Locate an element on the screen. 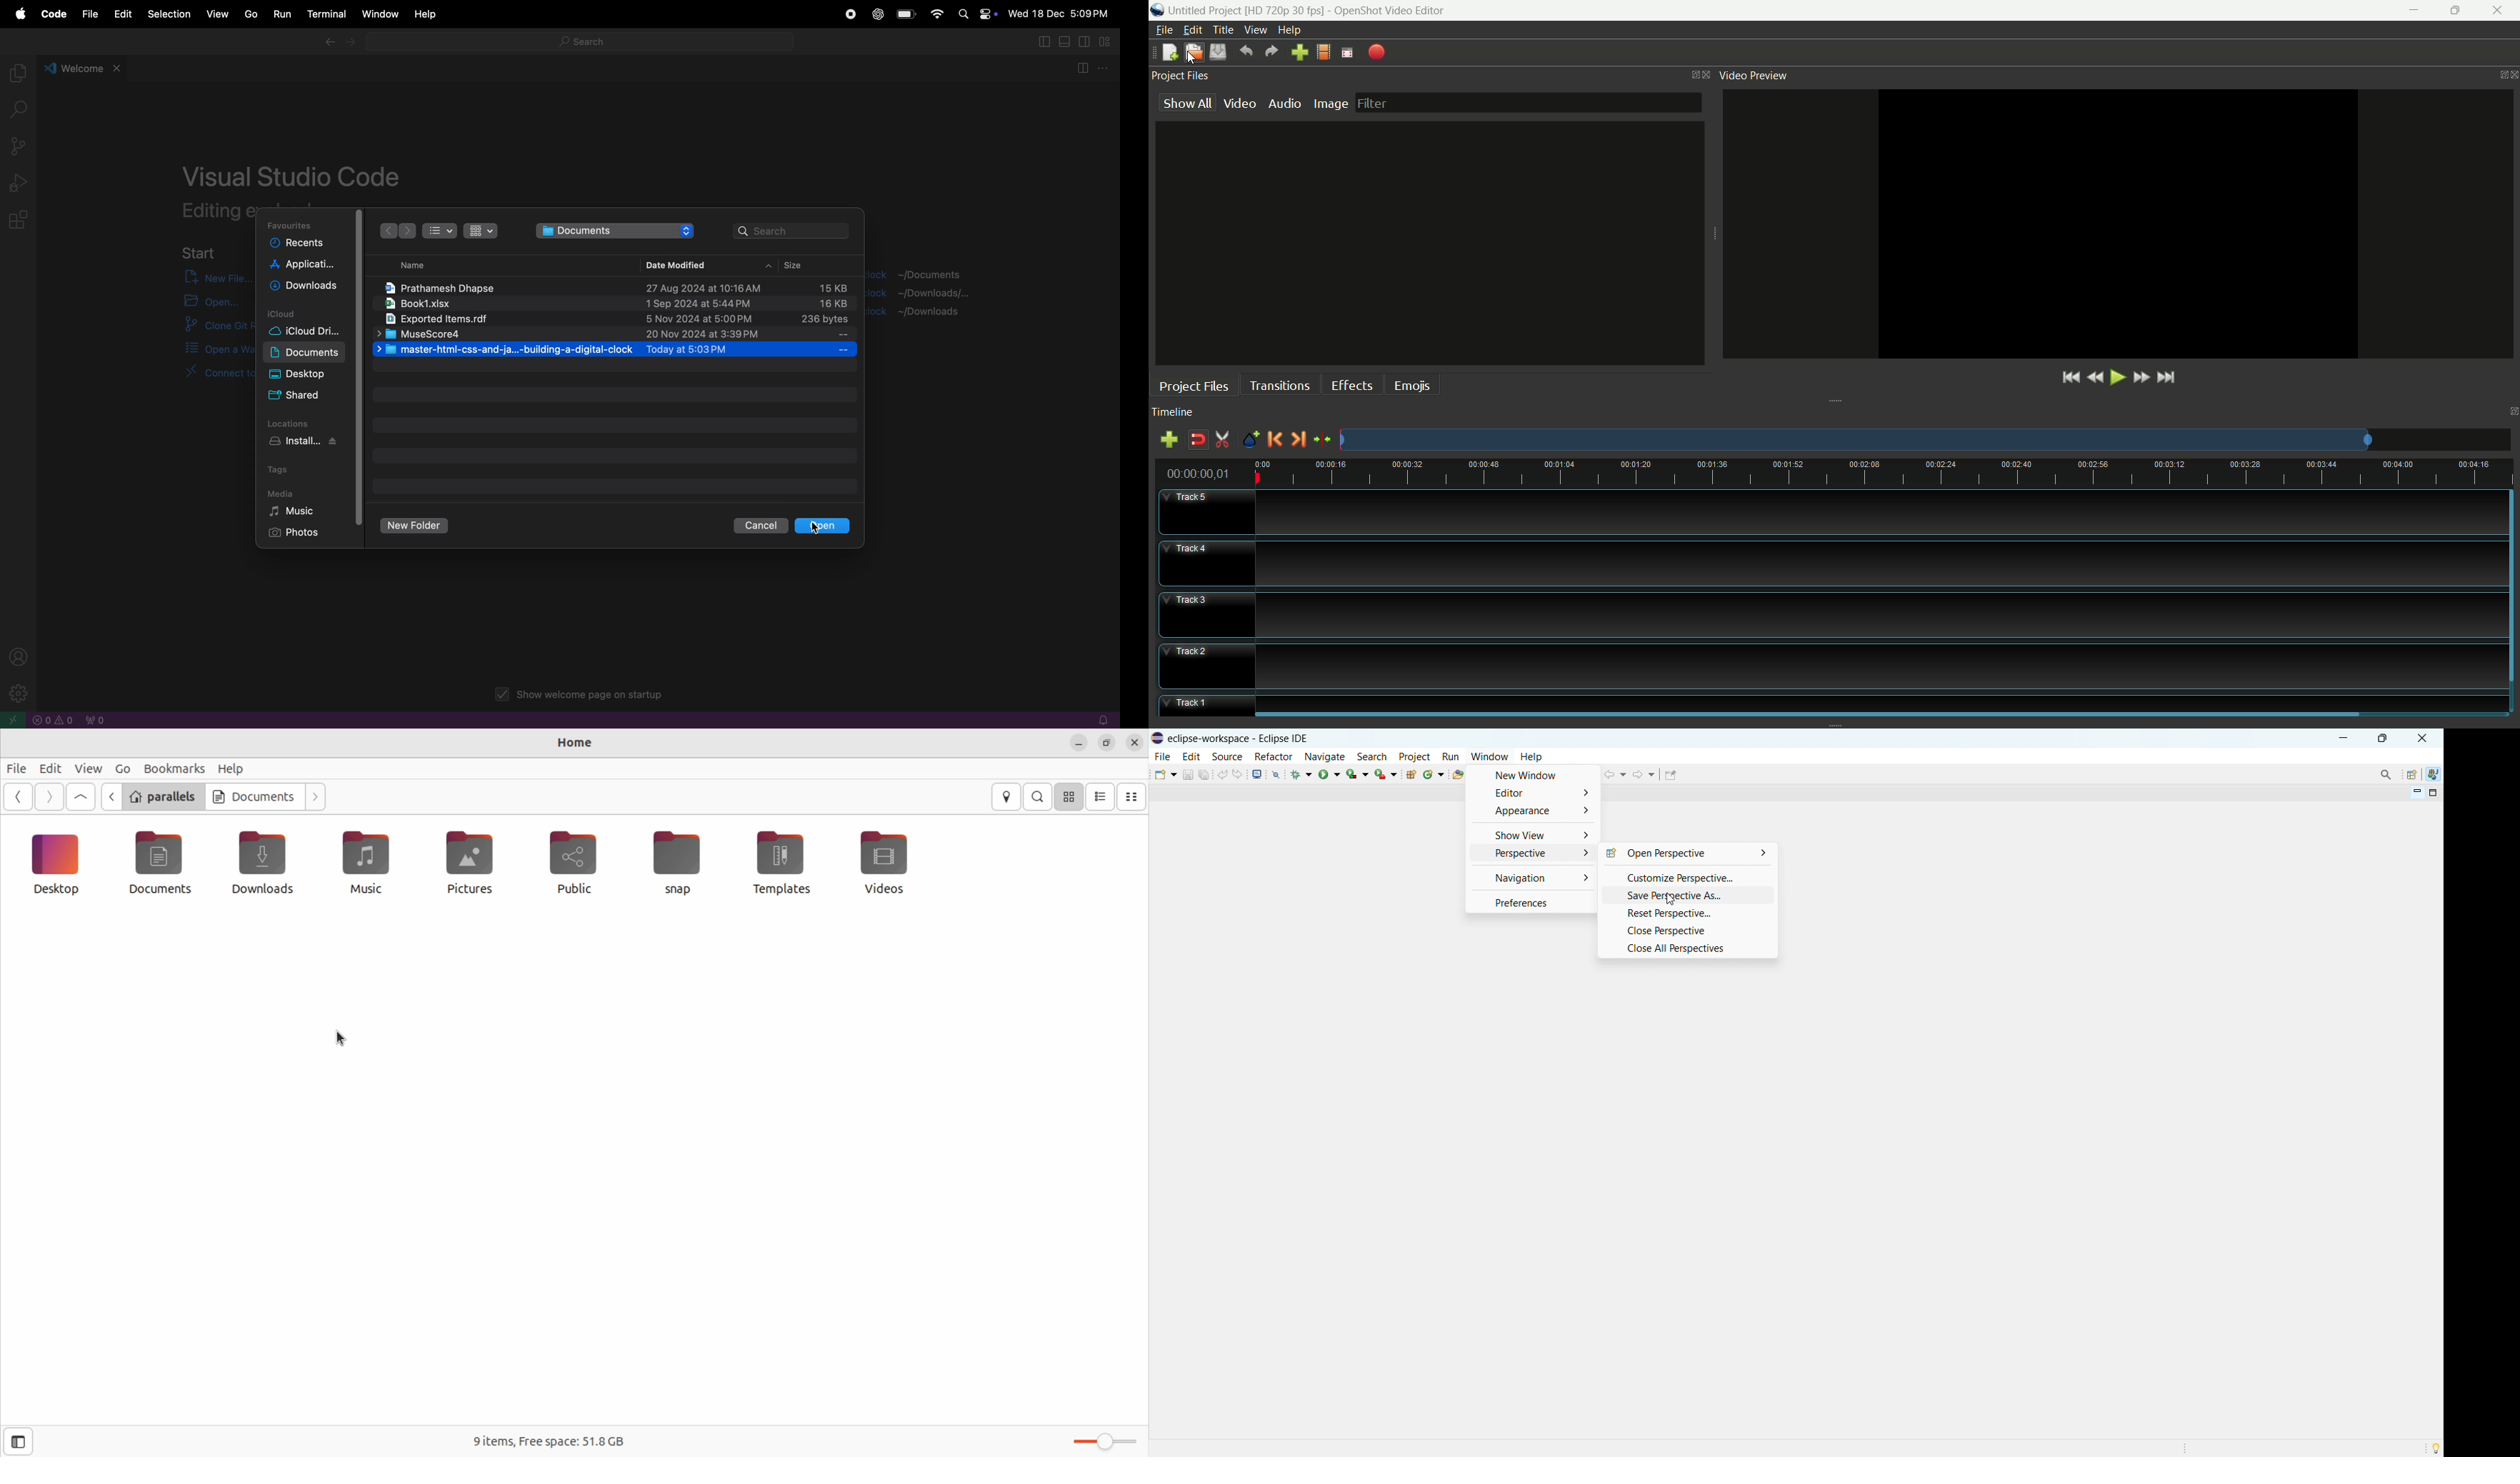 Image resolution: width=2520 pixels, height=1484 pixels. Home is located at coordinates (575, 742).